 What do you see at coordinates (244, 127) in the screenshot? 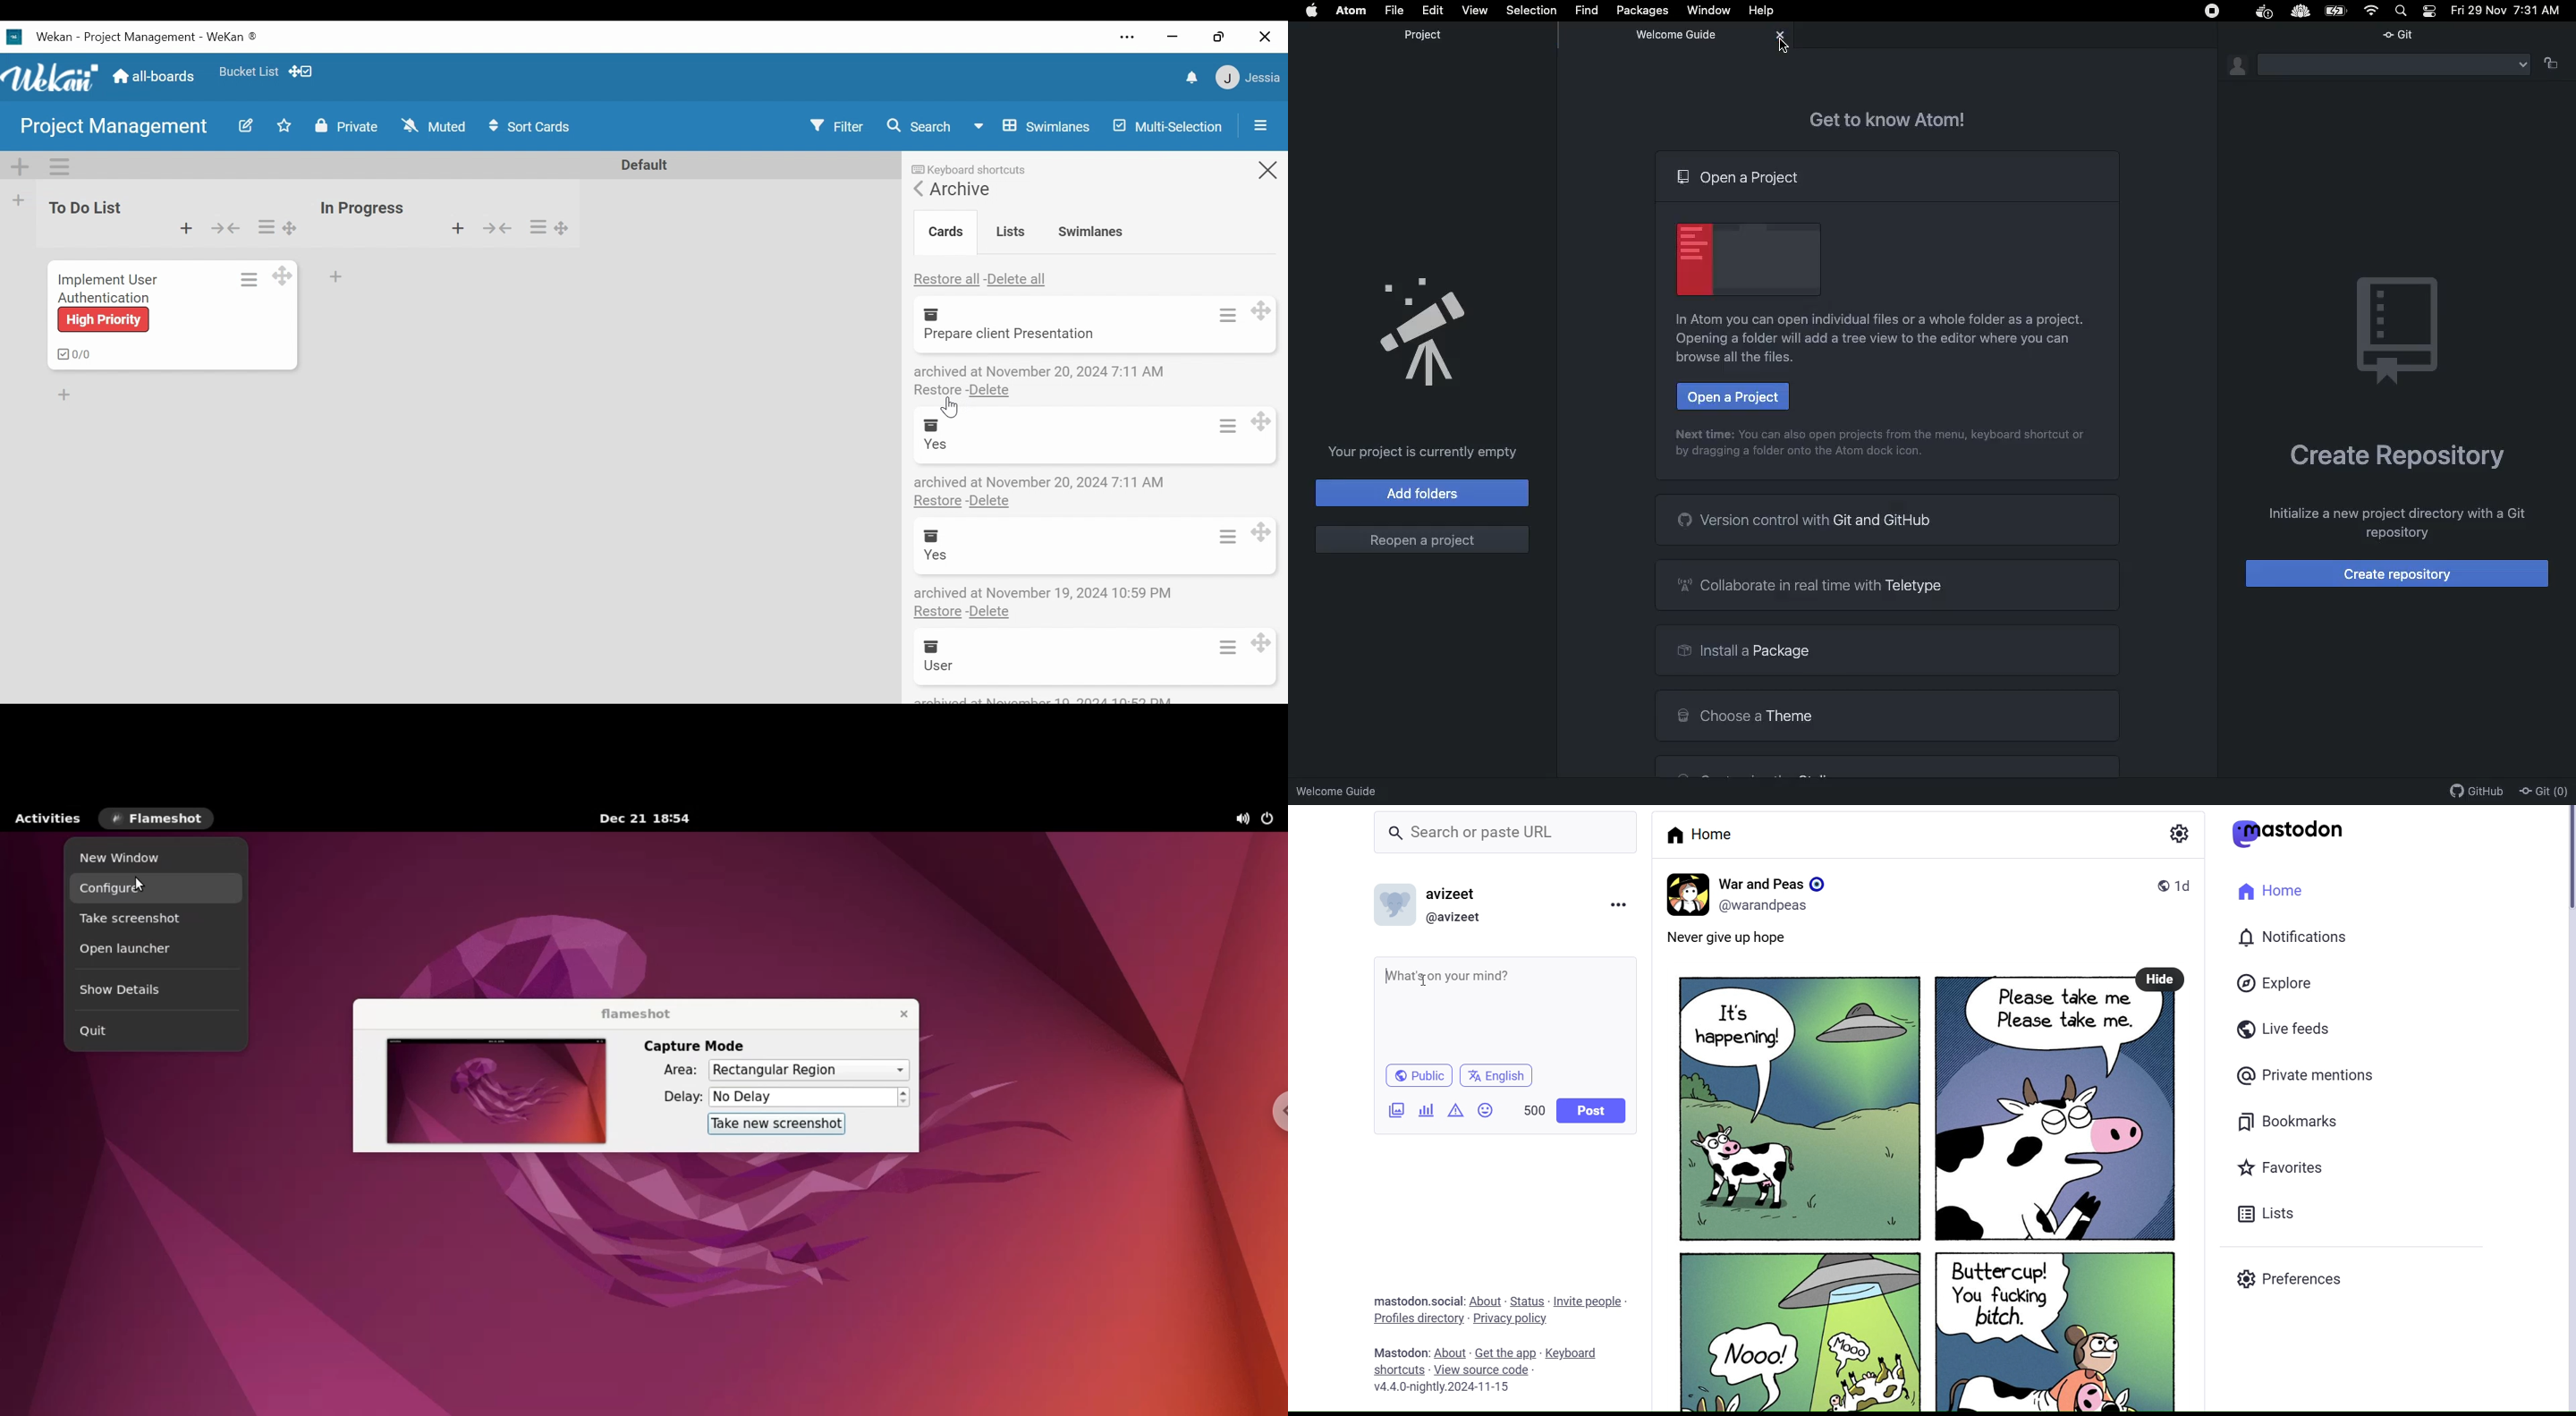
I see `Edit` at bounding box center [244, 127].